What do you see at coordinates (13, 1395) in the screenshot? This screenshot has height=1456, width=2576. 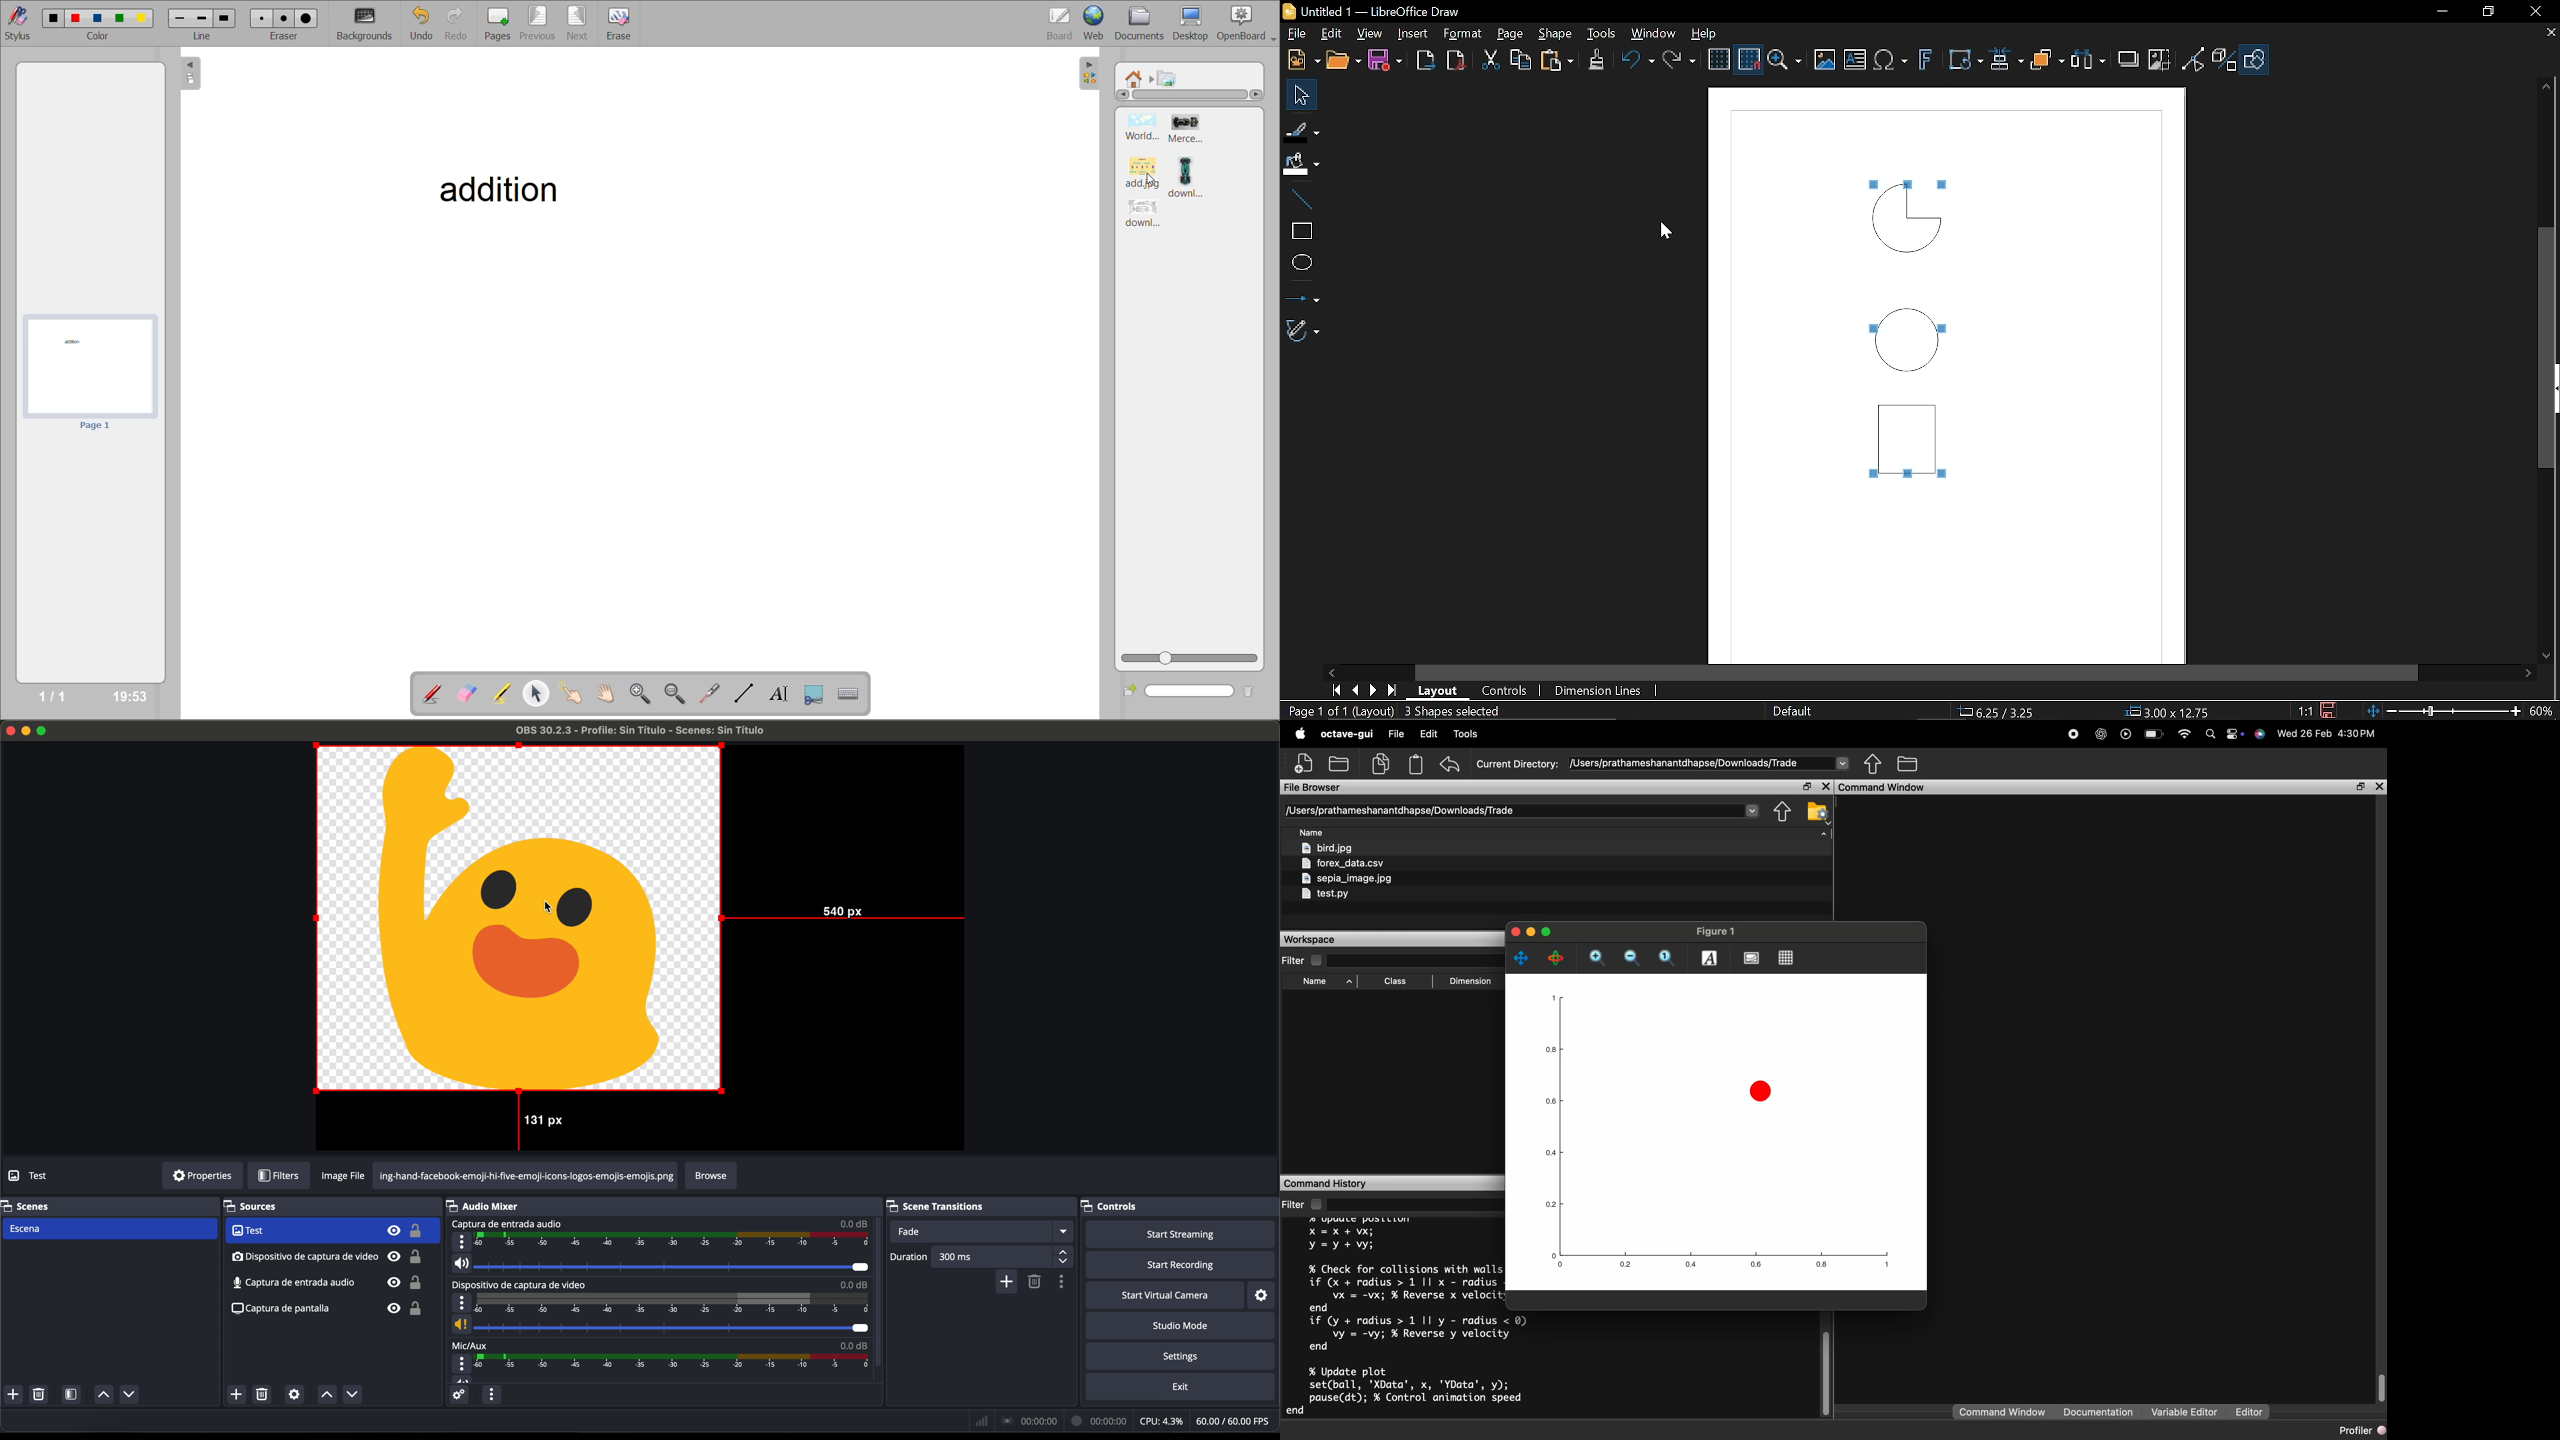 I see `add scene` at bounding box center [13, 1395].